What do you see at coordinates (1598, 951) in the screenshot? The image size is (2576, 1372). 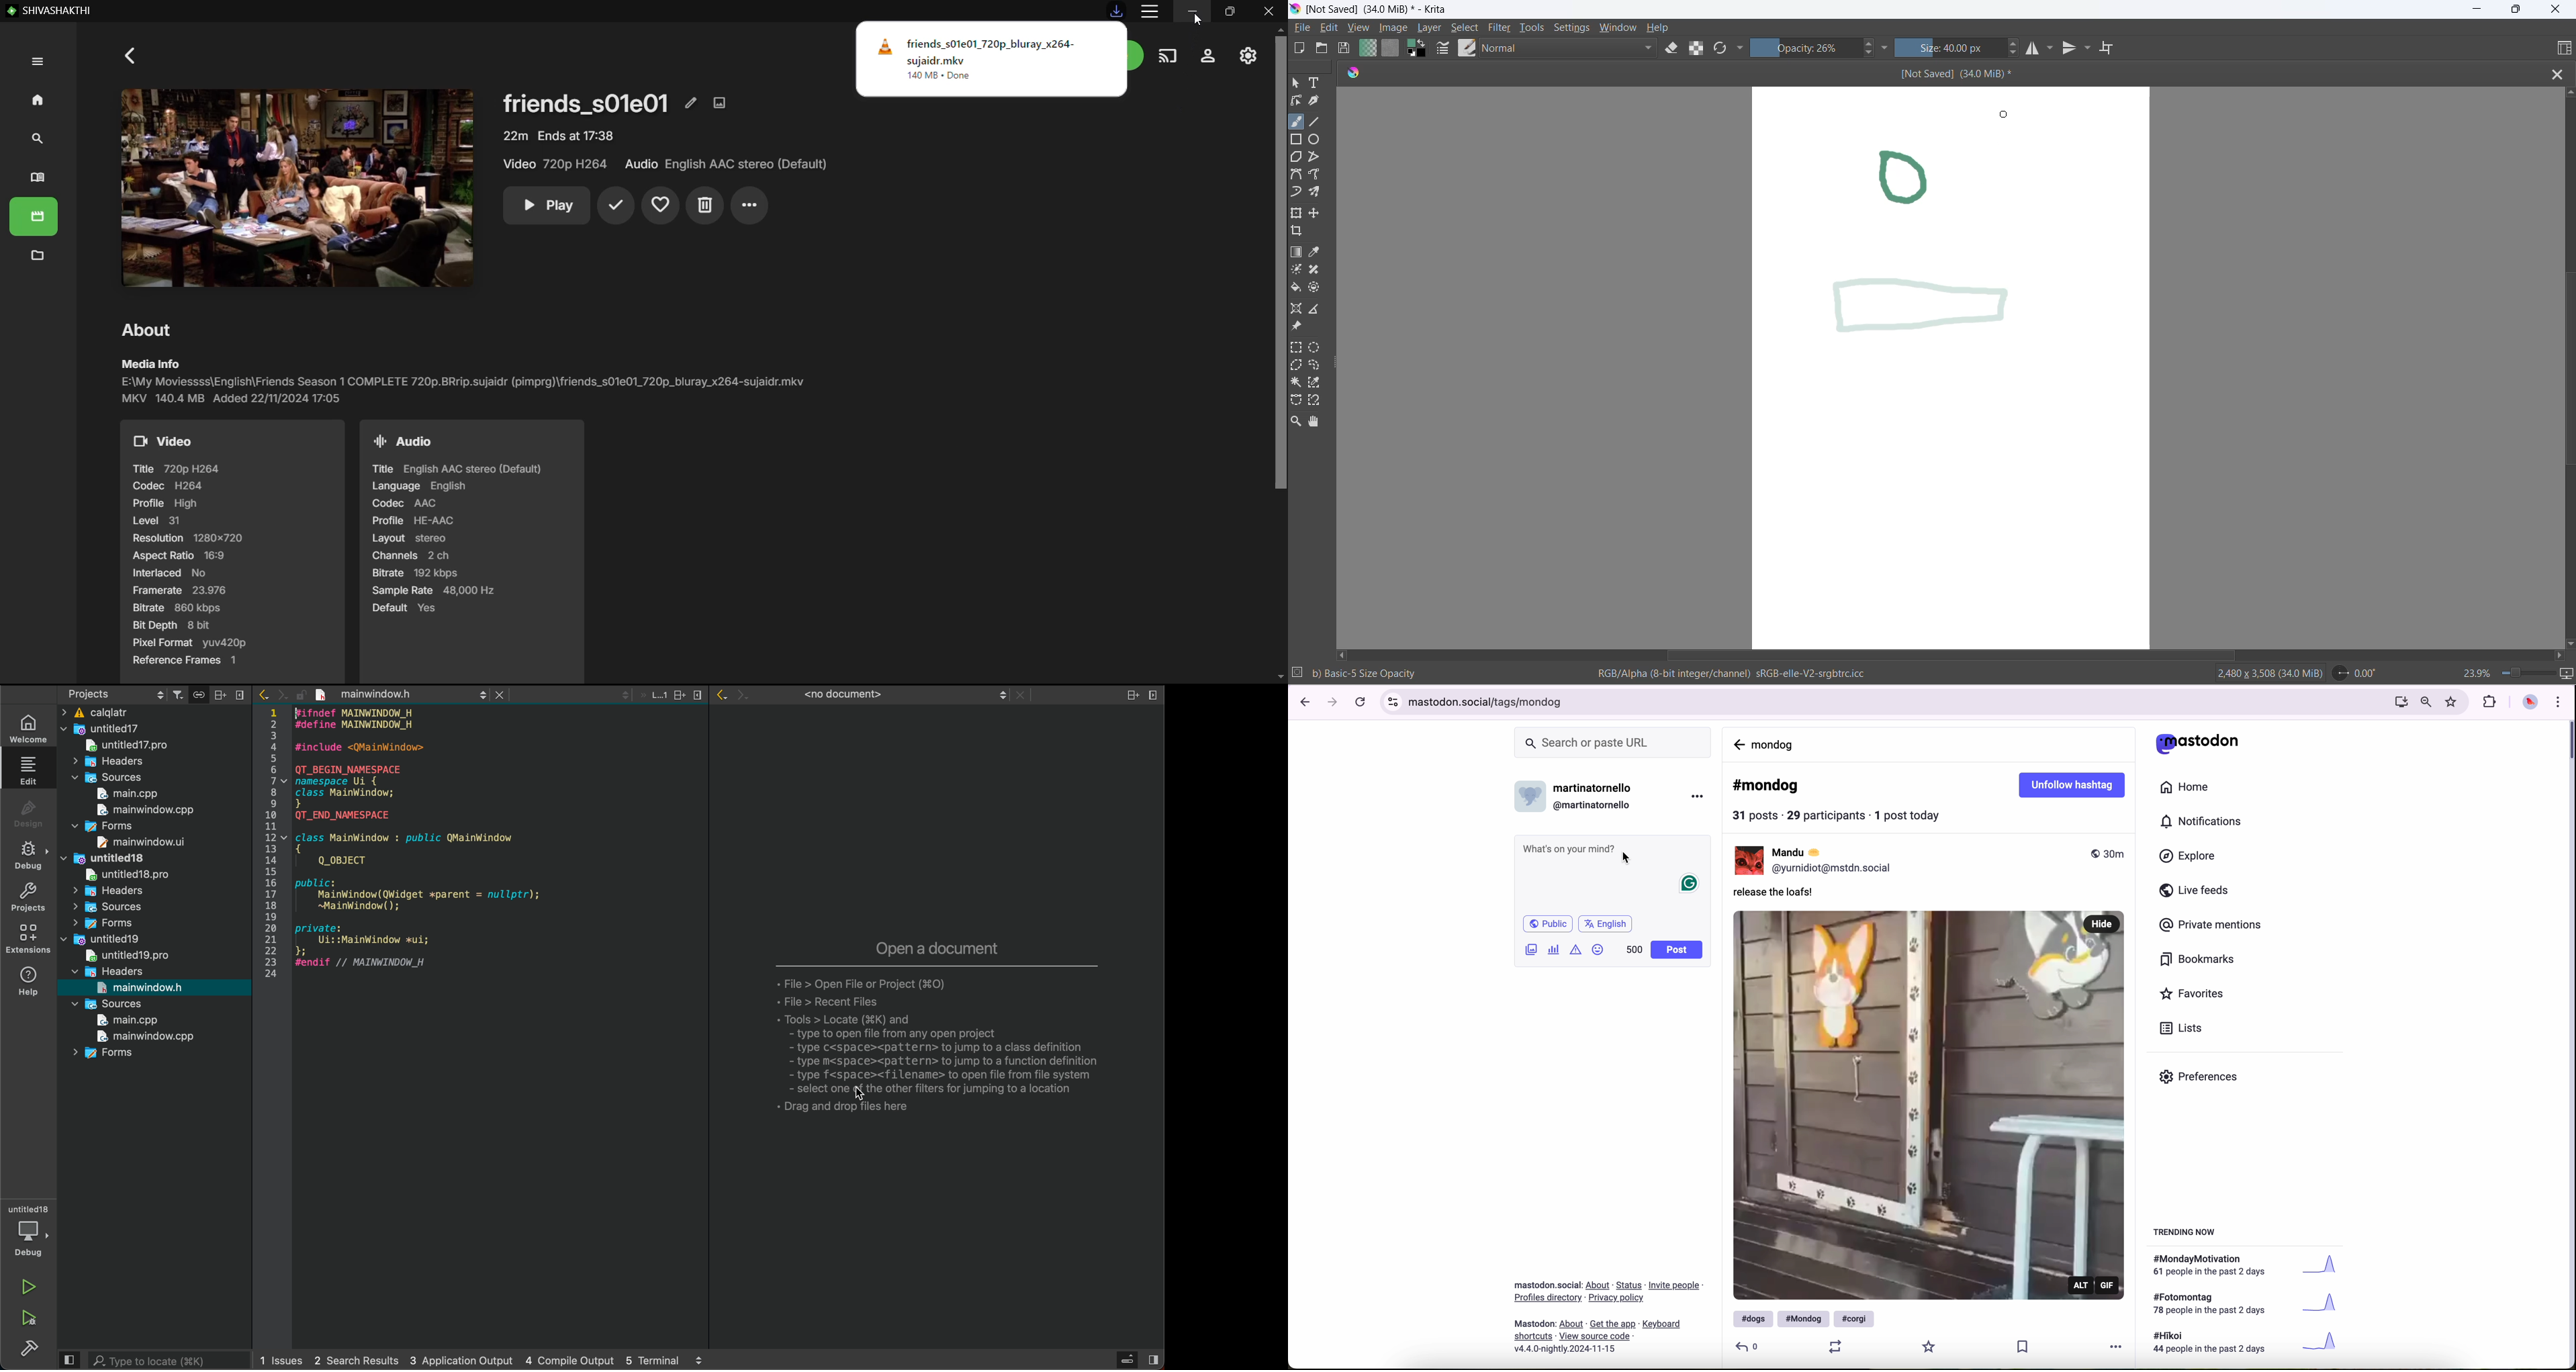 I see `emoji` at bounding box center [1598, 951].